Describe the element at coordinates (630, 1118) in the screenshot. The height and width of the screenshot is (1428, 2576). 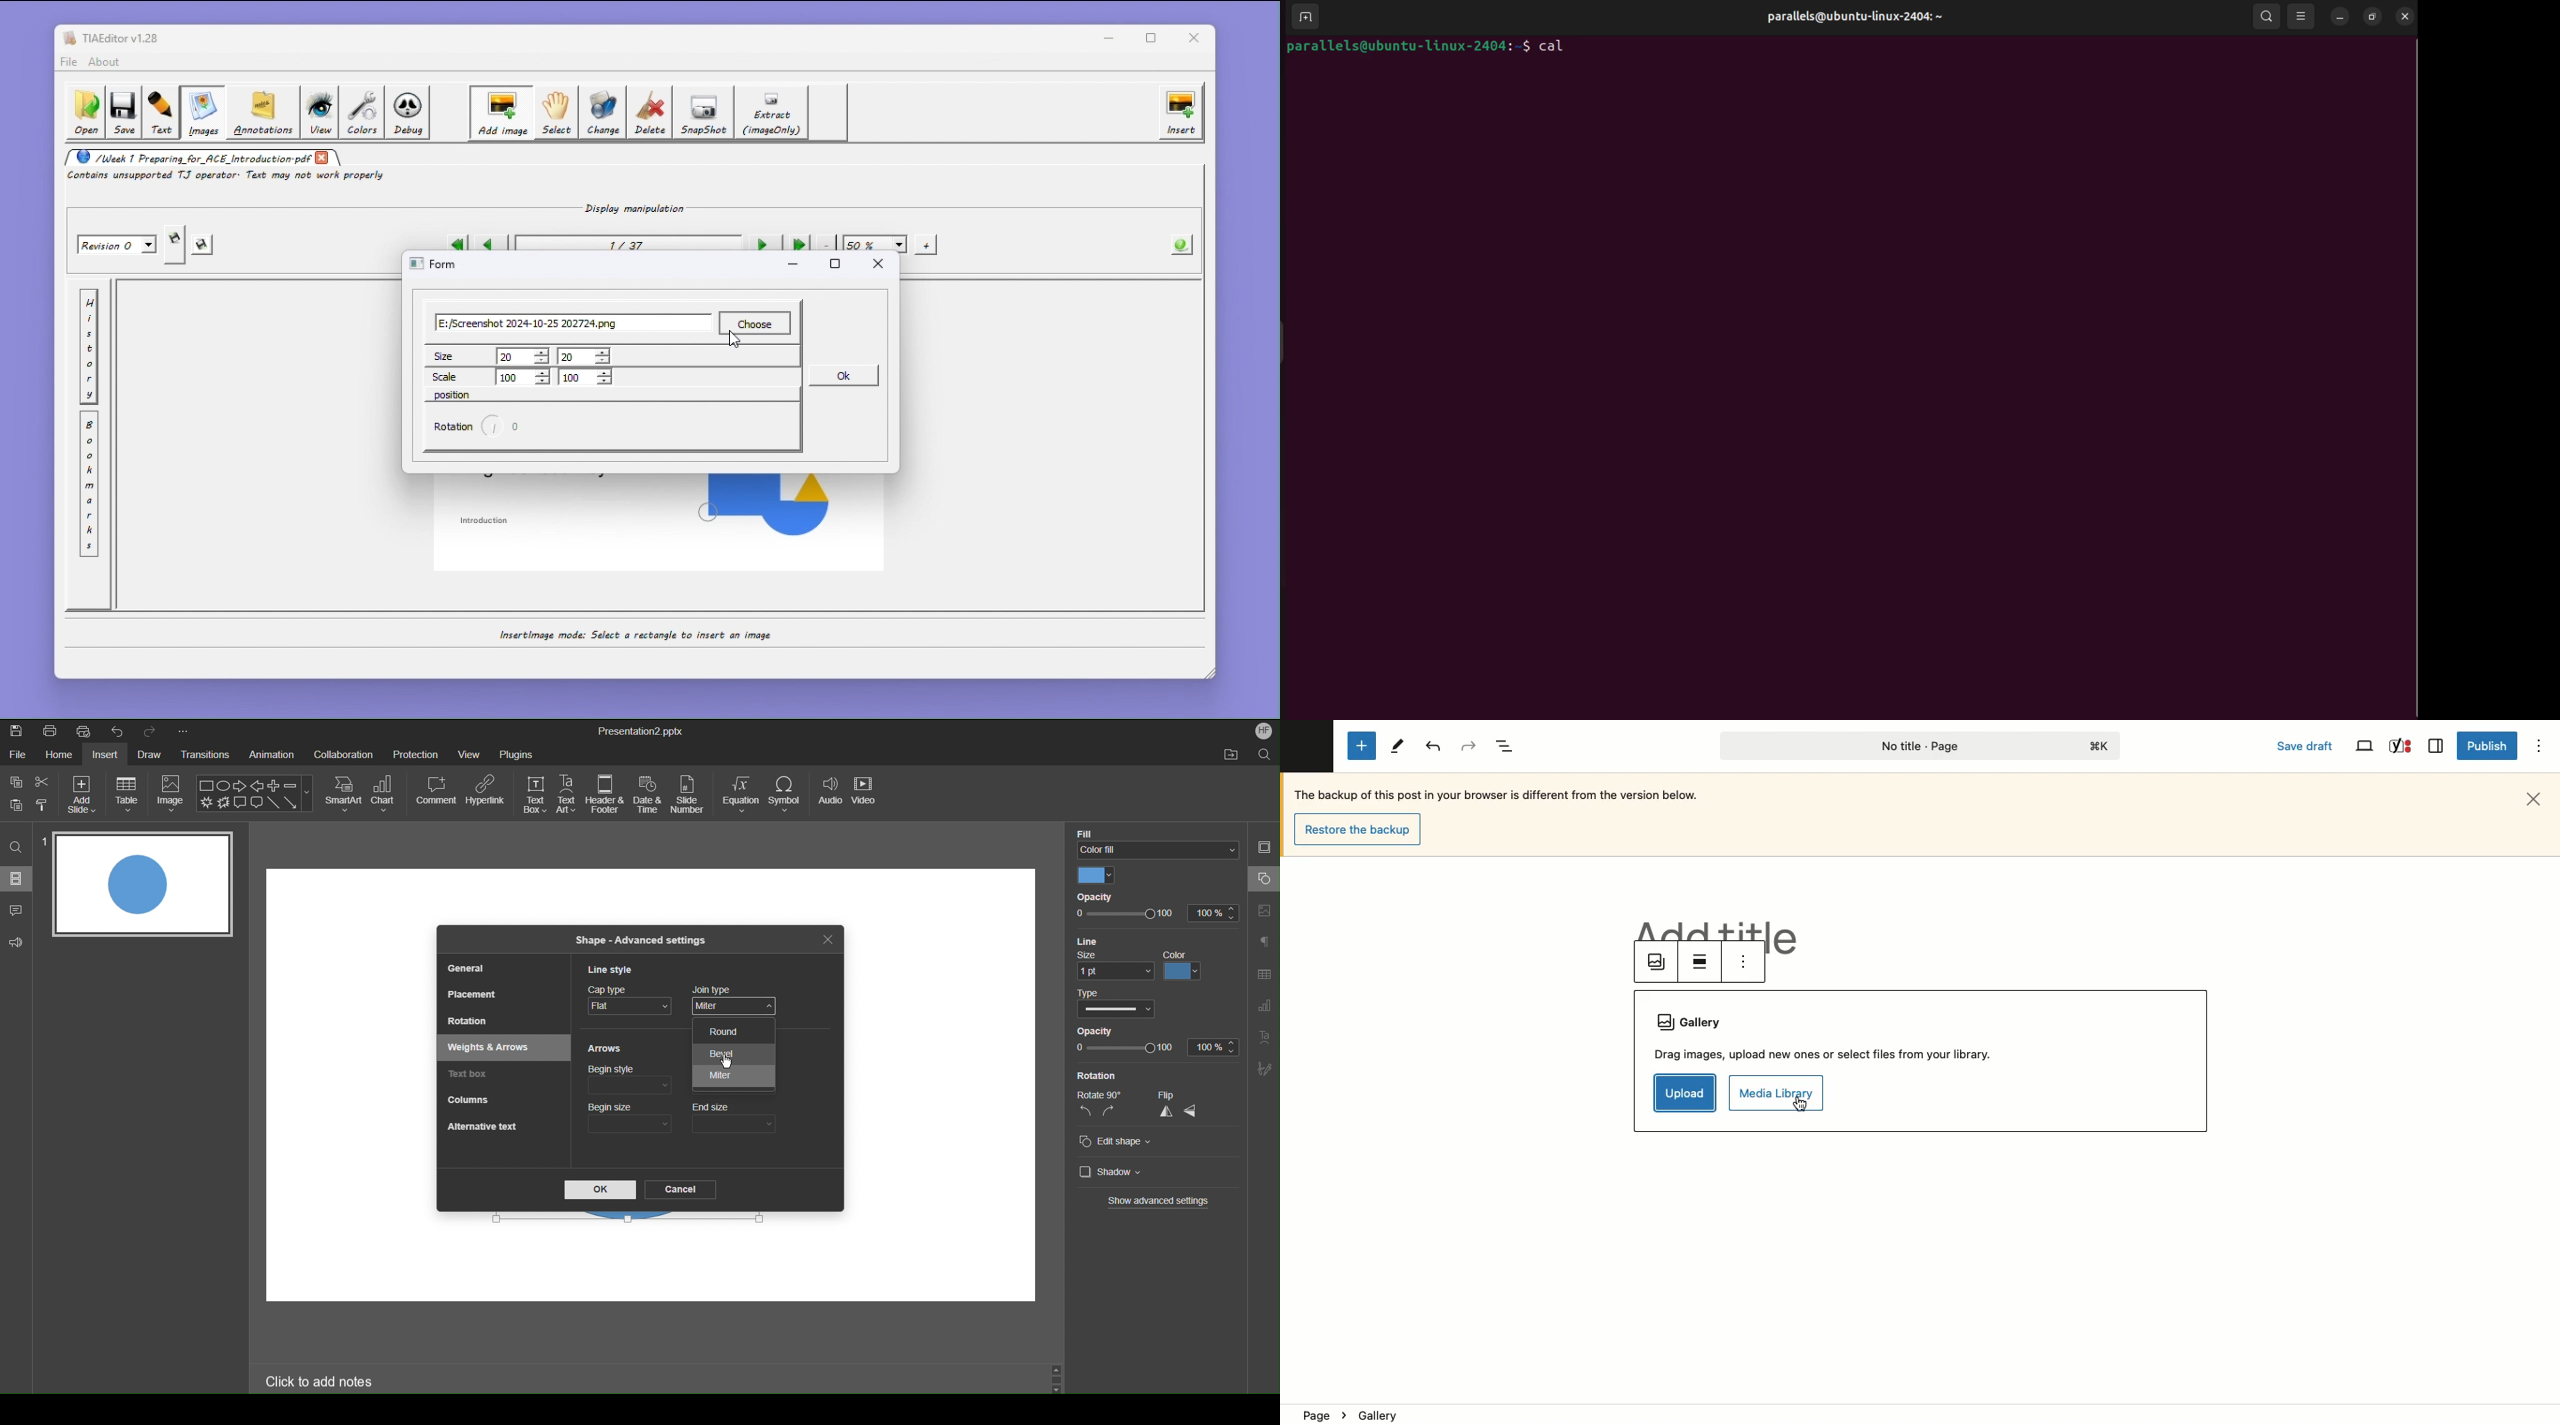
I see `Begin size` at that location.